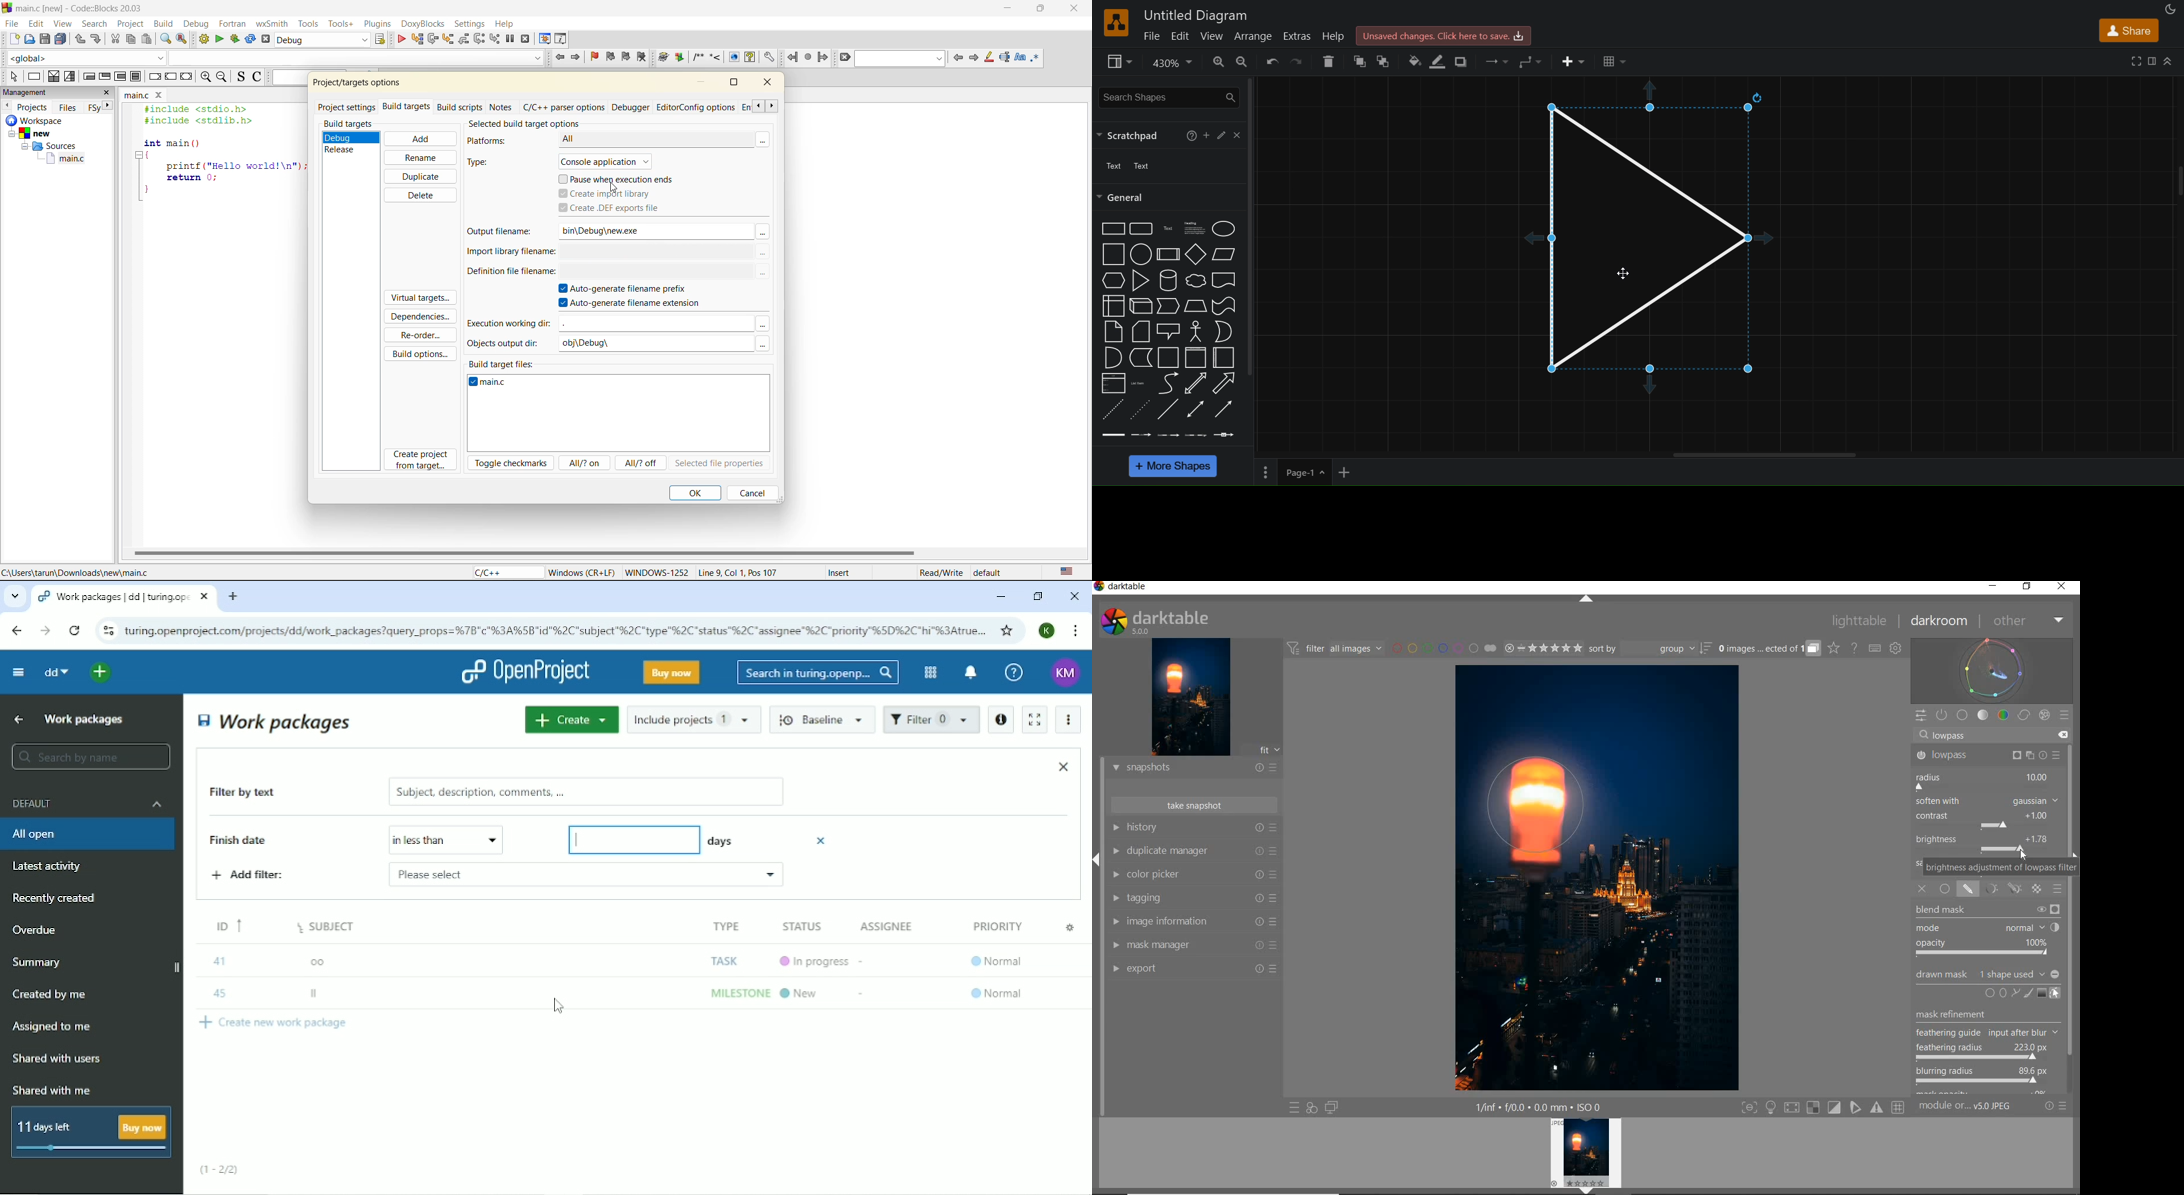 Image resolution: width=2184 pixels, height=1204 pixels. I want to click on stop debugger, so click(526, 40).